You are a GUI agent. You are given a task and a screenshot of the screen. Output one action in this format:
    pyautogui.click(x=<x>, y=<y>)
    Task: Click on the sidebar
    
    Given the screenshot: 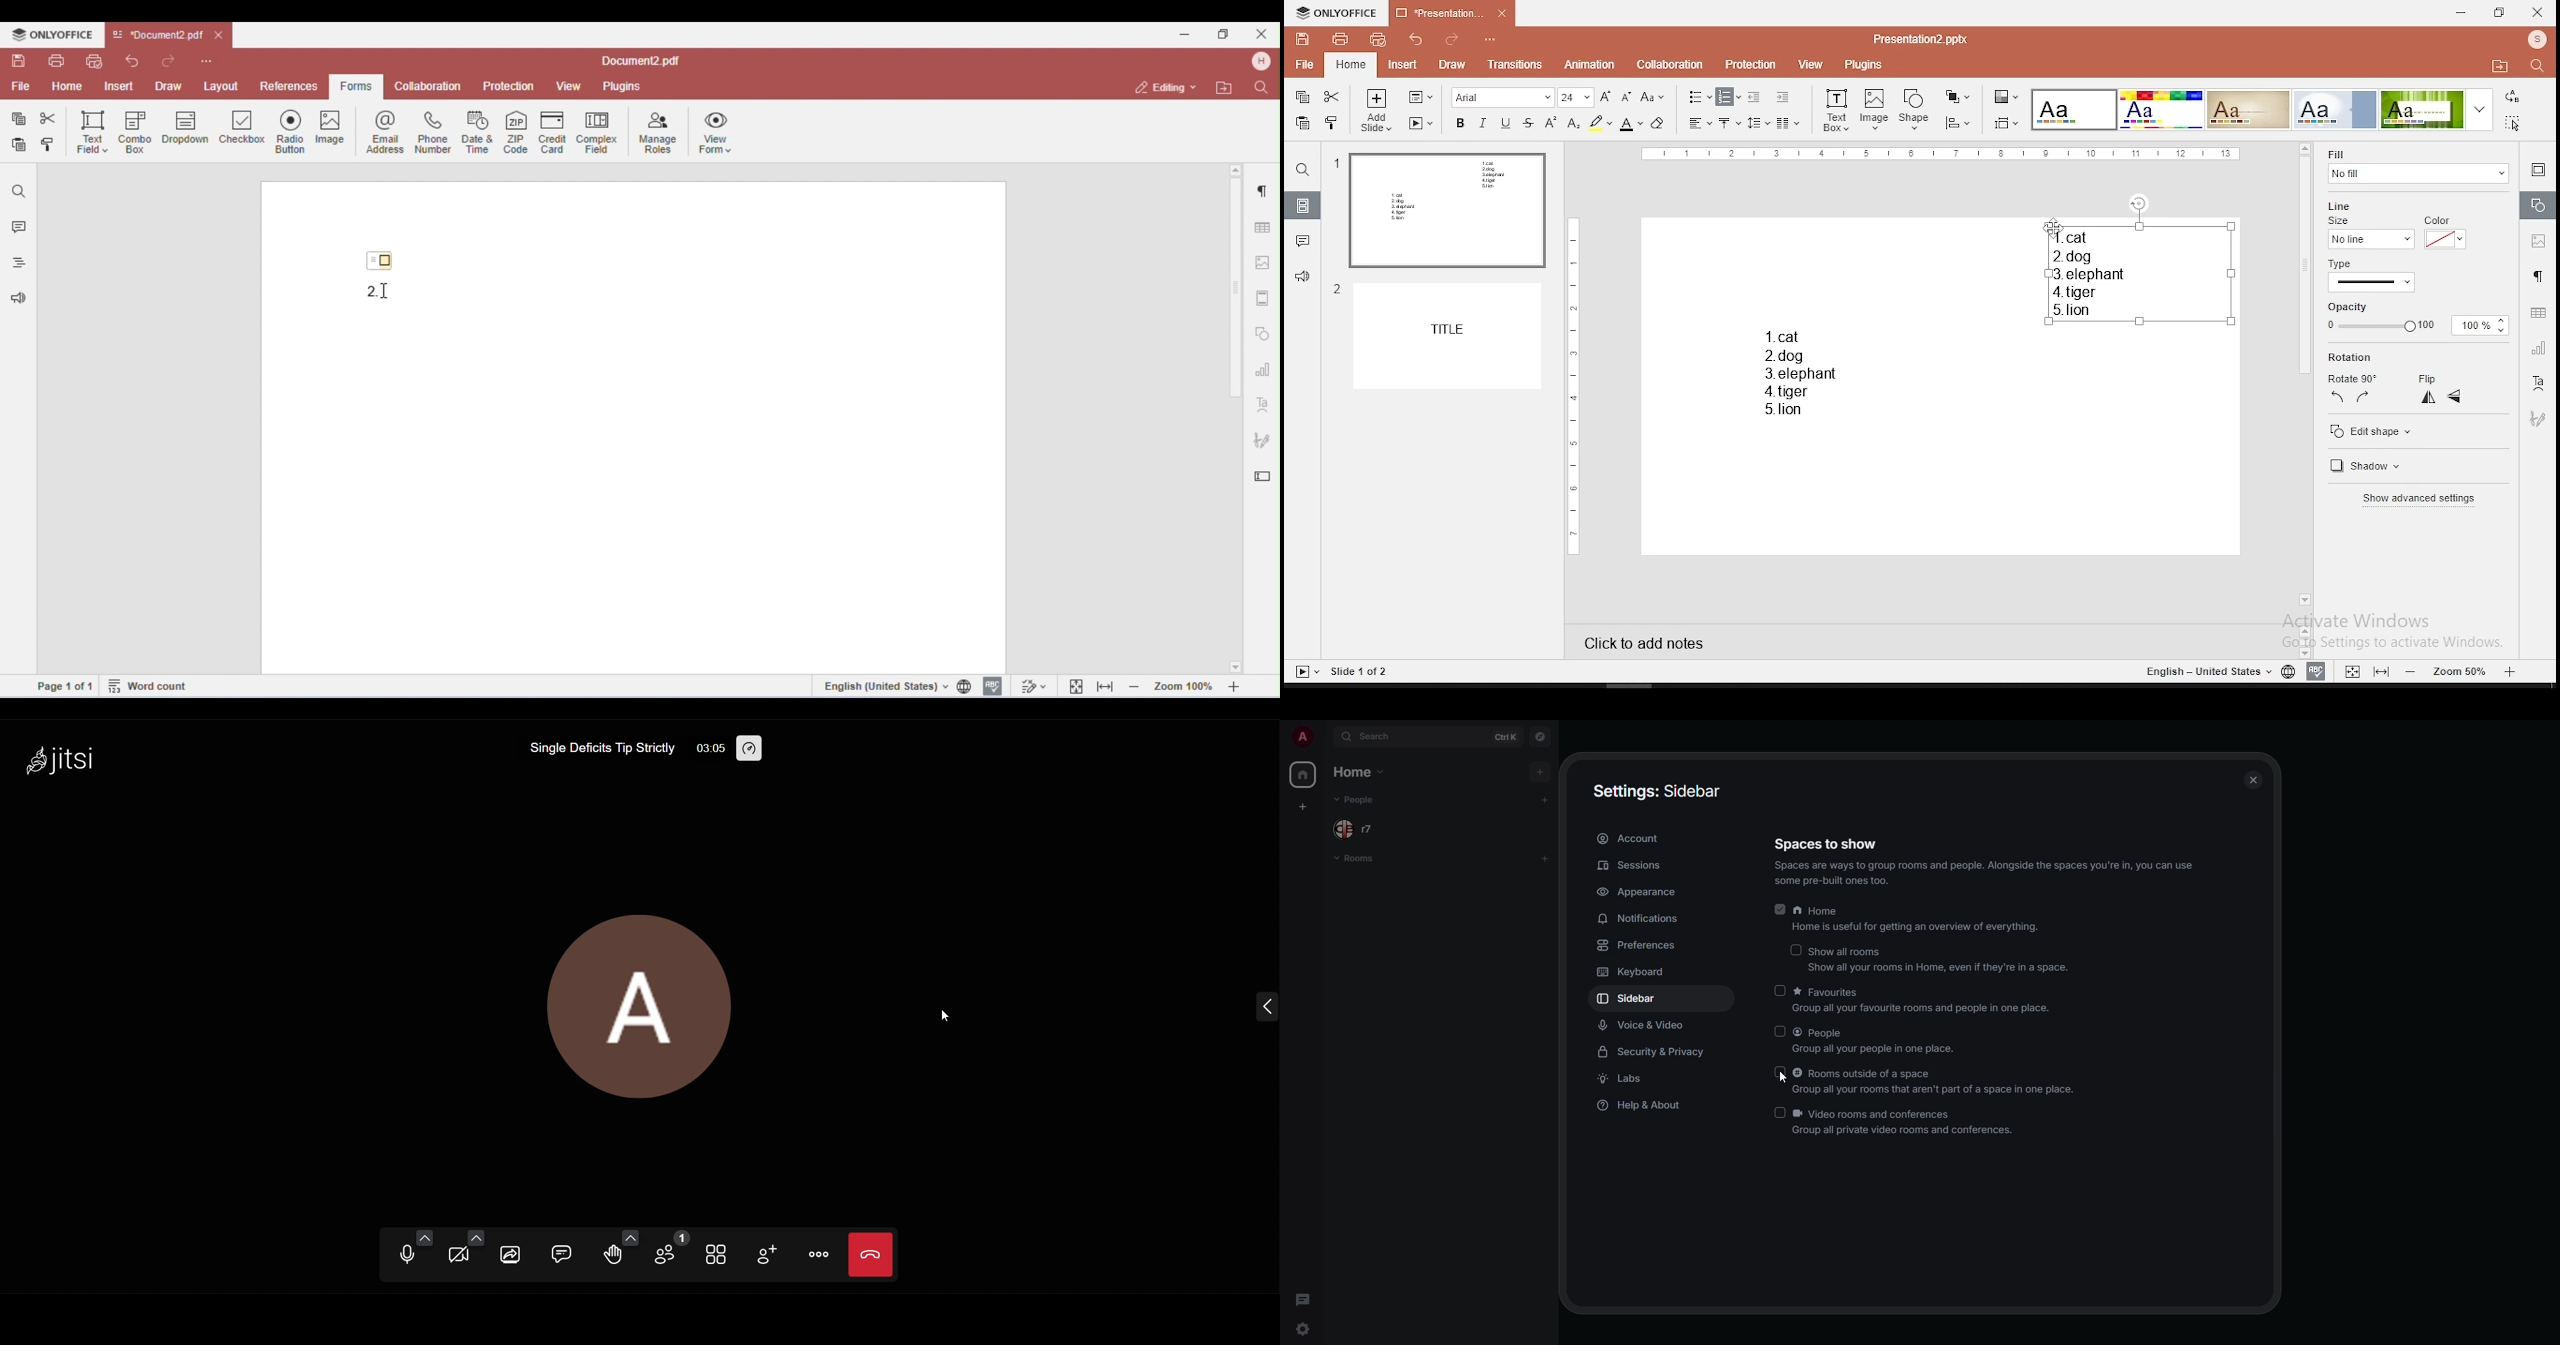 What is the action you would take?
    pyautogui.click(x=1637, y=998)
    